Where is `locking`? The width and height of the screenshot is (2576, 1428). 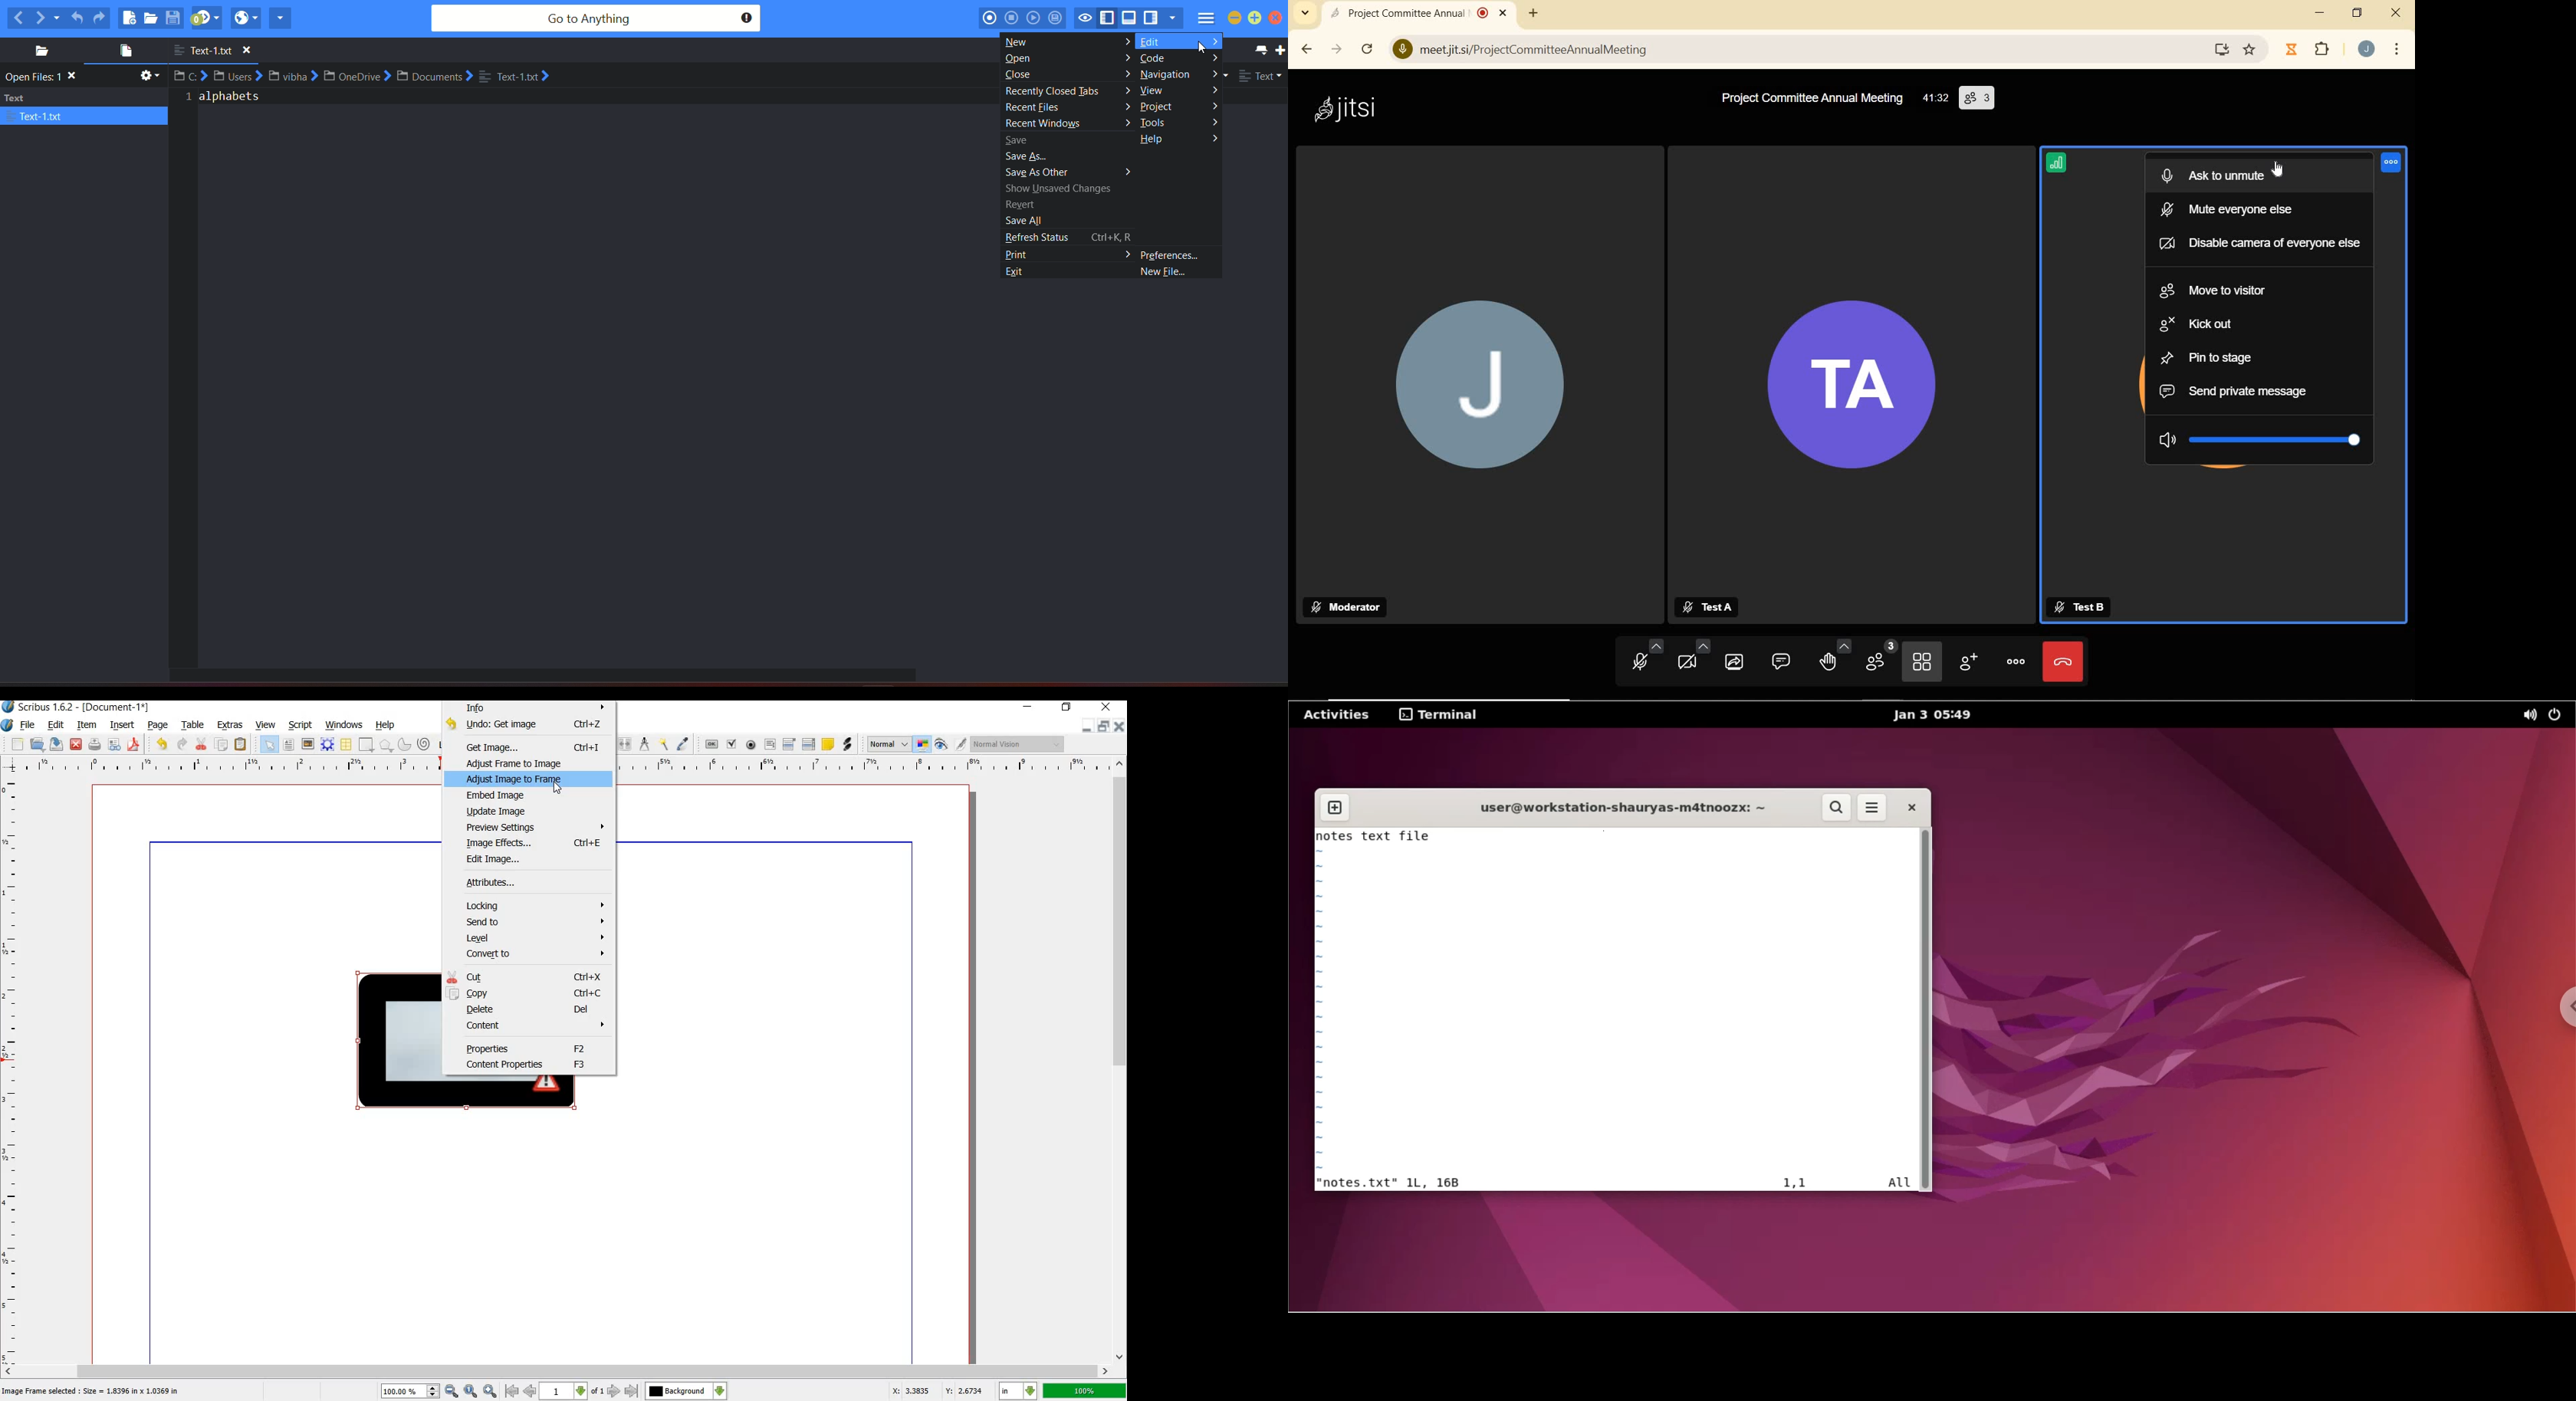
locking is located at coordinates (537, 906).